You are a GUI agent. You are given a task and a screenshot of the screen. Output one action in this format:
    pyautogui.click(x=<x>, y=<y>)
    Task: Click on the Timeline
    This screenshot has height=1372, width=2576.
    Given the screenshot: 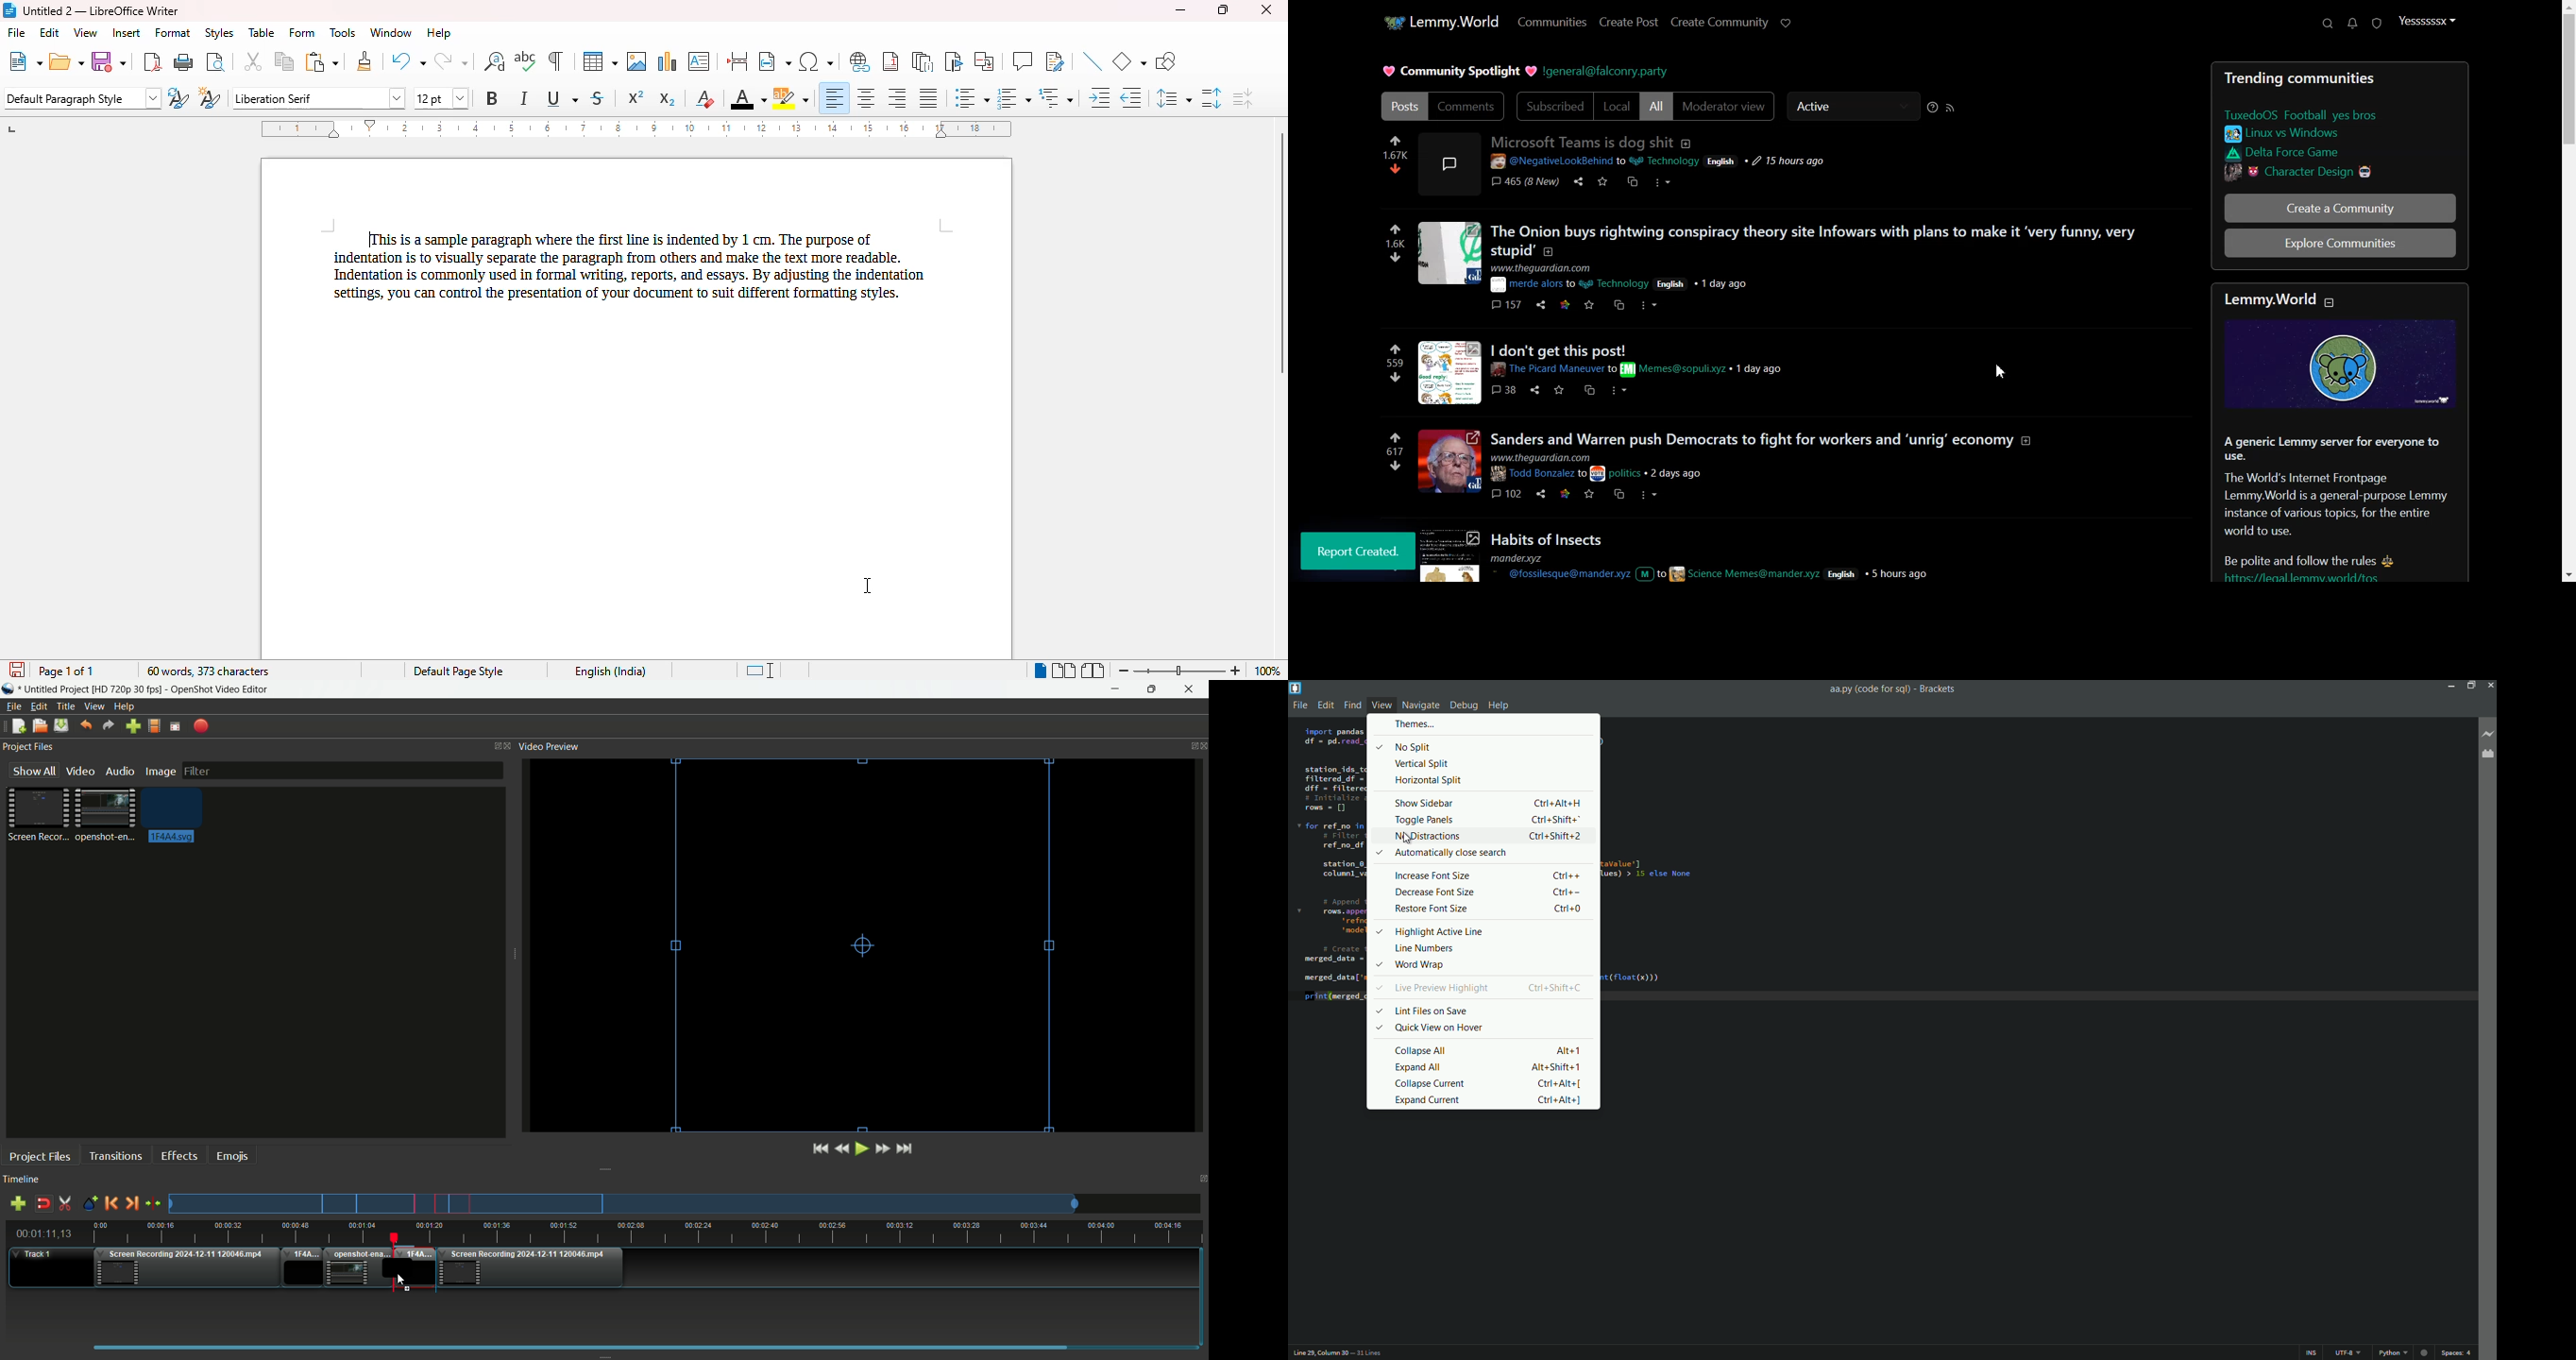 What is the action you would take?
    pyautogui.click(x=21, y=1180)
    